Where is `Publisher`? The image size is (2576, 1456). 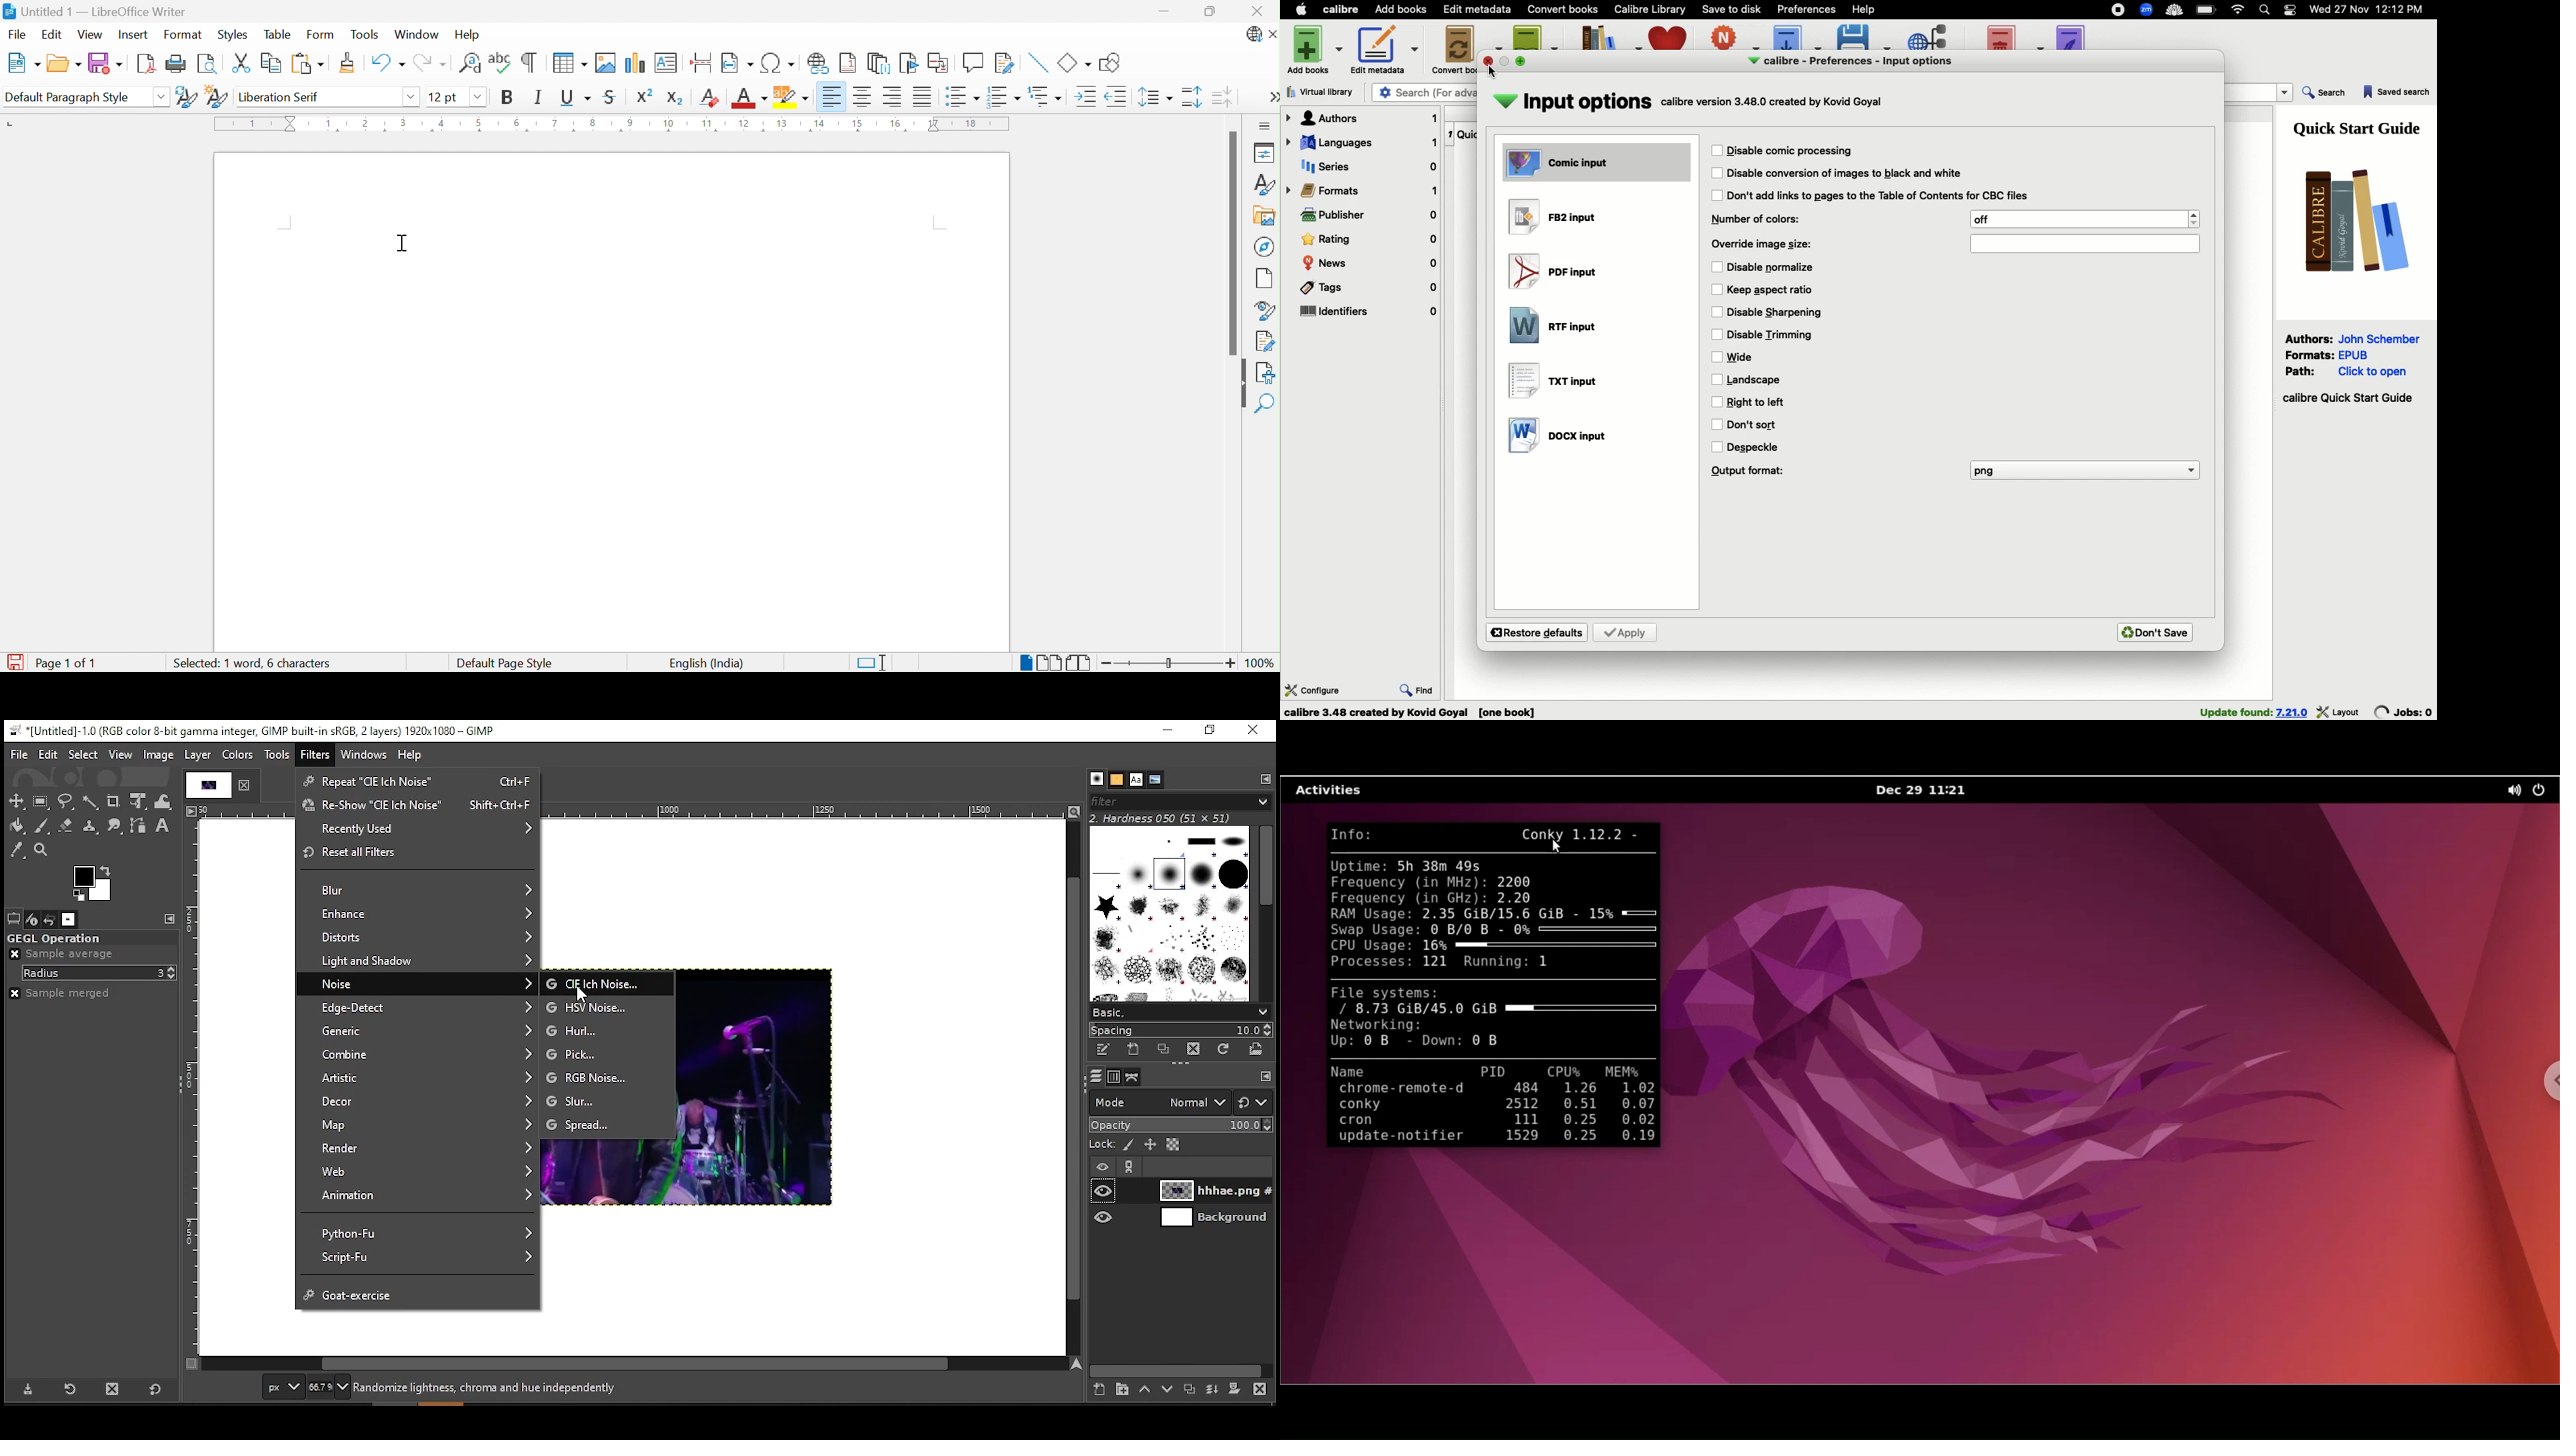
Publisher is located at coordinates (1368, 217).